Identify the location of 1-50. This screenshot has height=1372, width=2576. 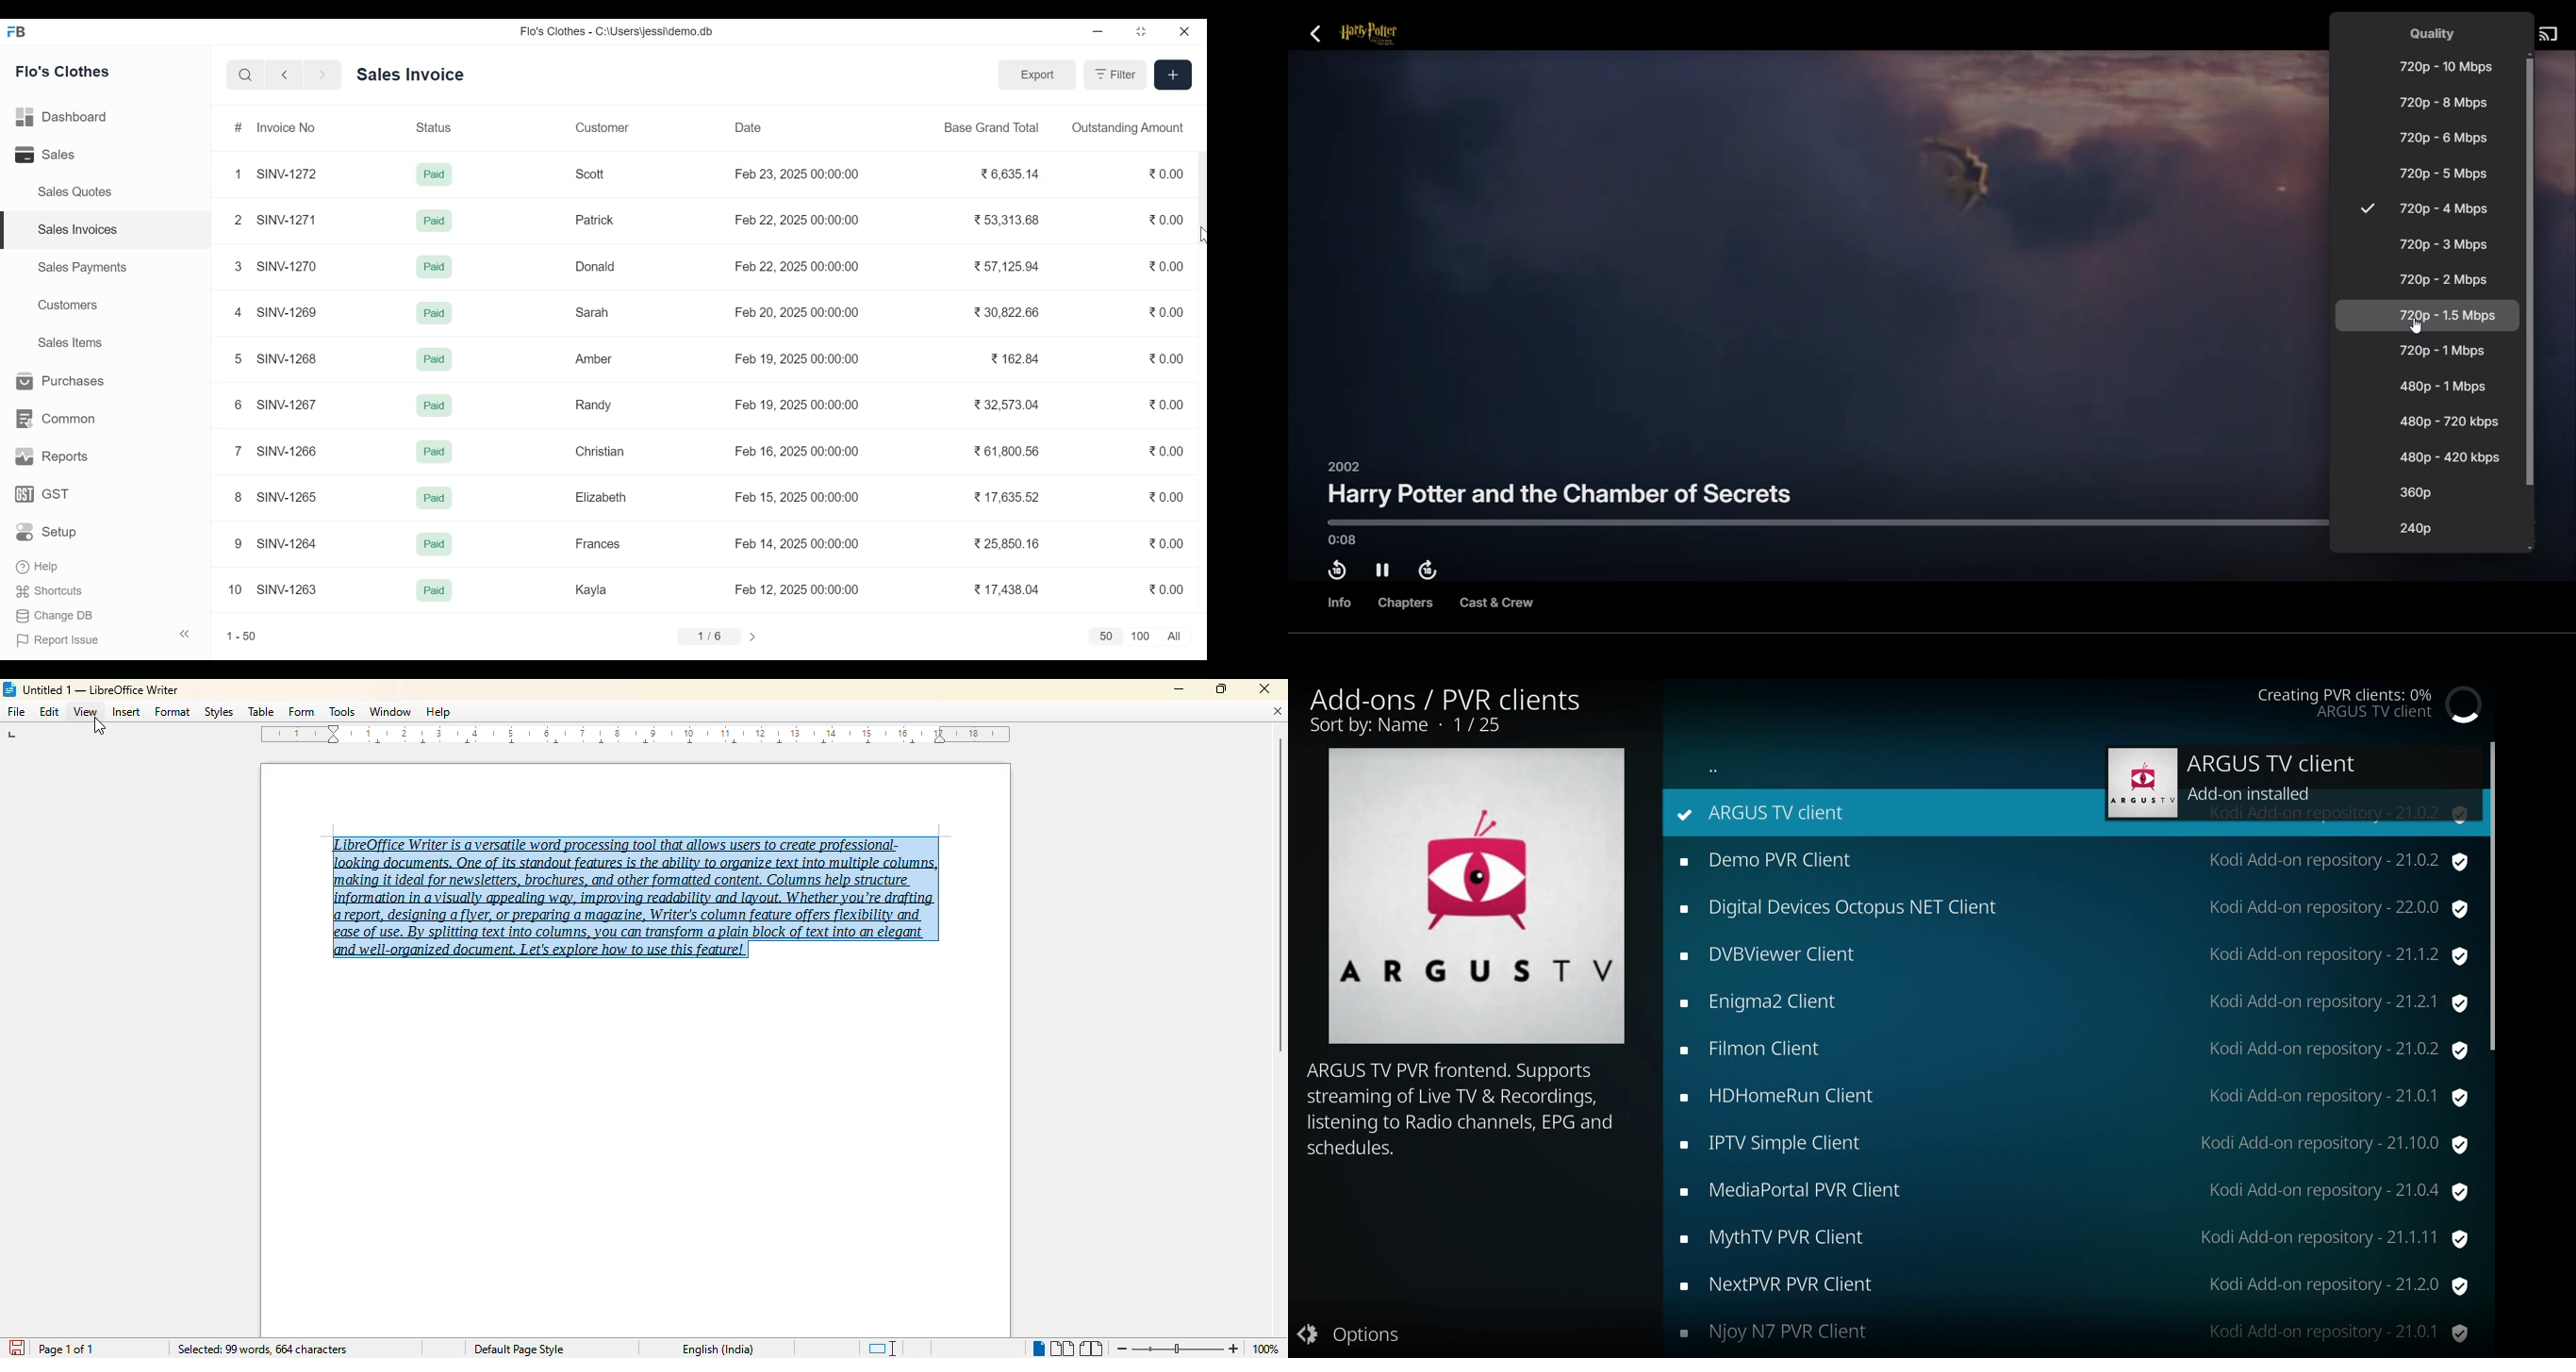
(241, 636).